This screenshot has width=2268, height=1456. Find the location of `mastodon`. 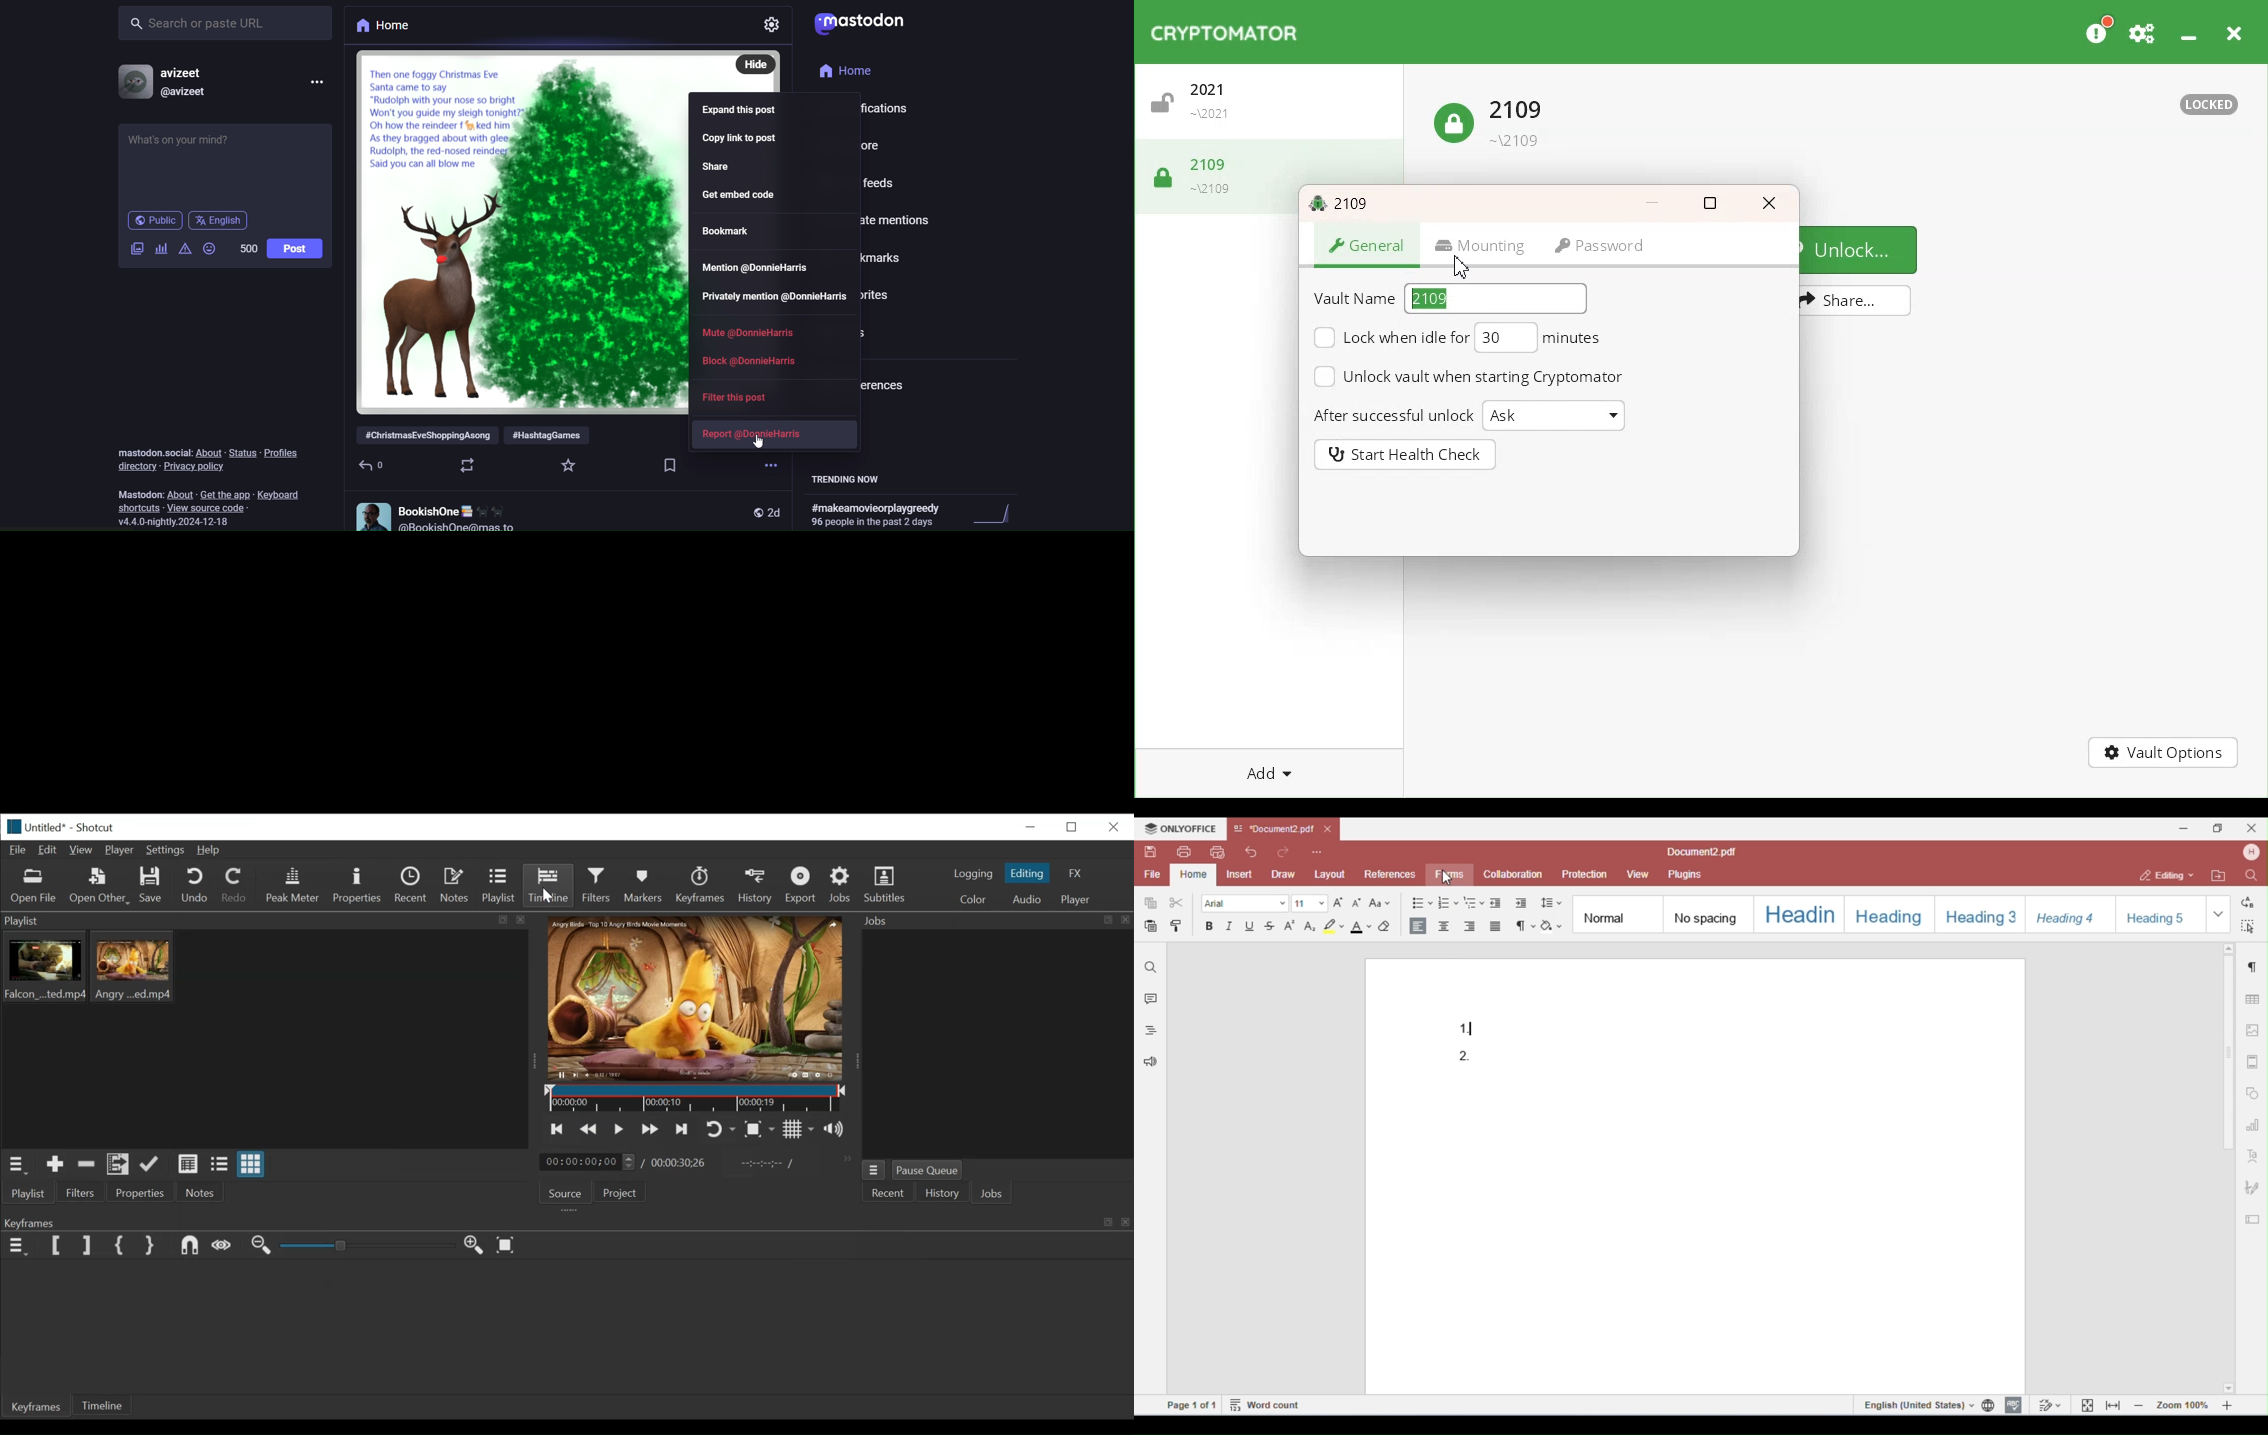

mastodon is located at coordinates (858, 22).